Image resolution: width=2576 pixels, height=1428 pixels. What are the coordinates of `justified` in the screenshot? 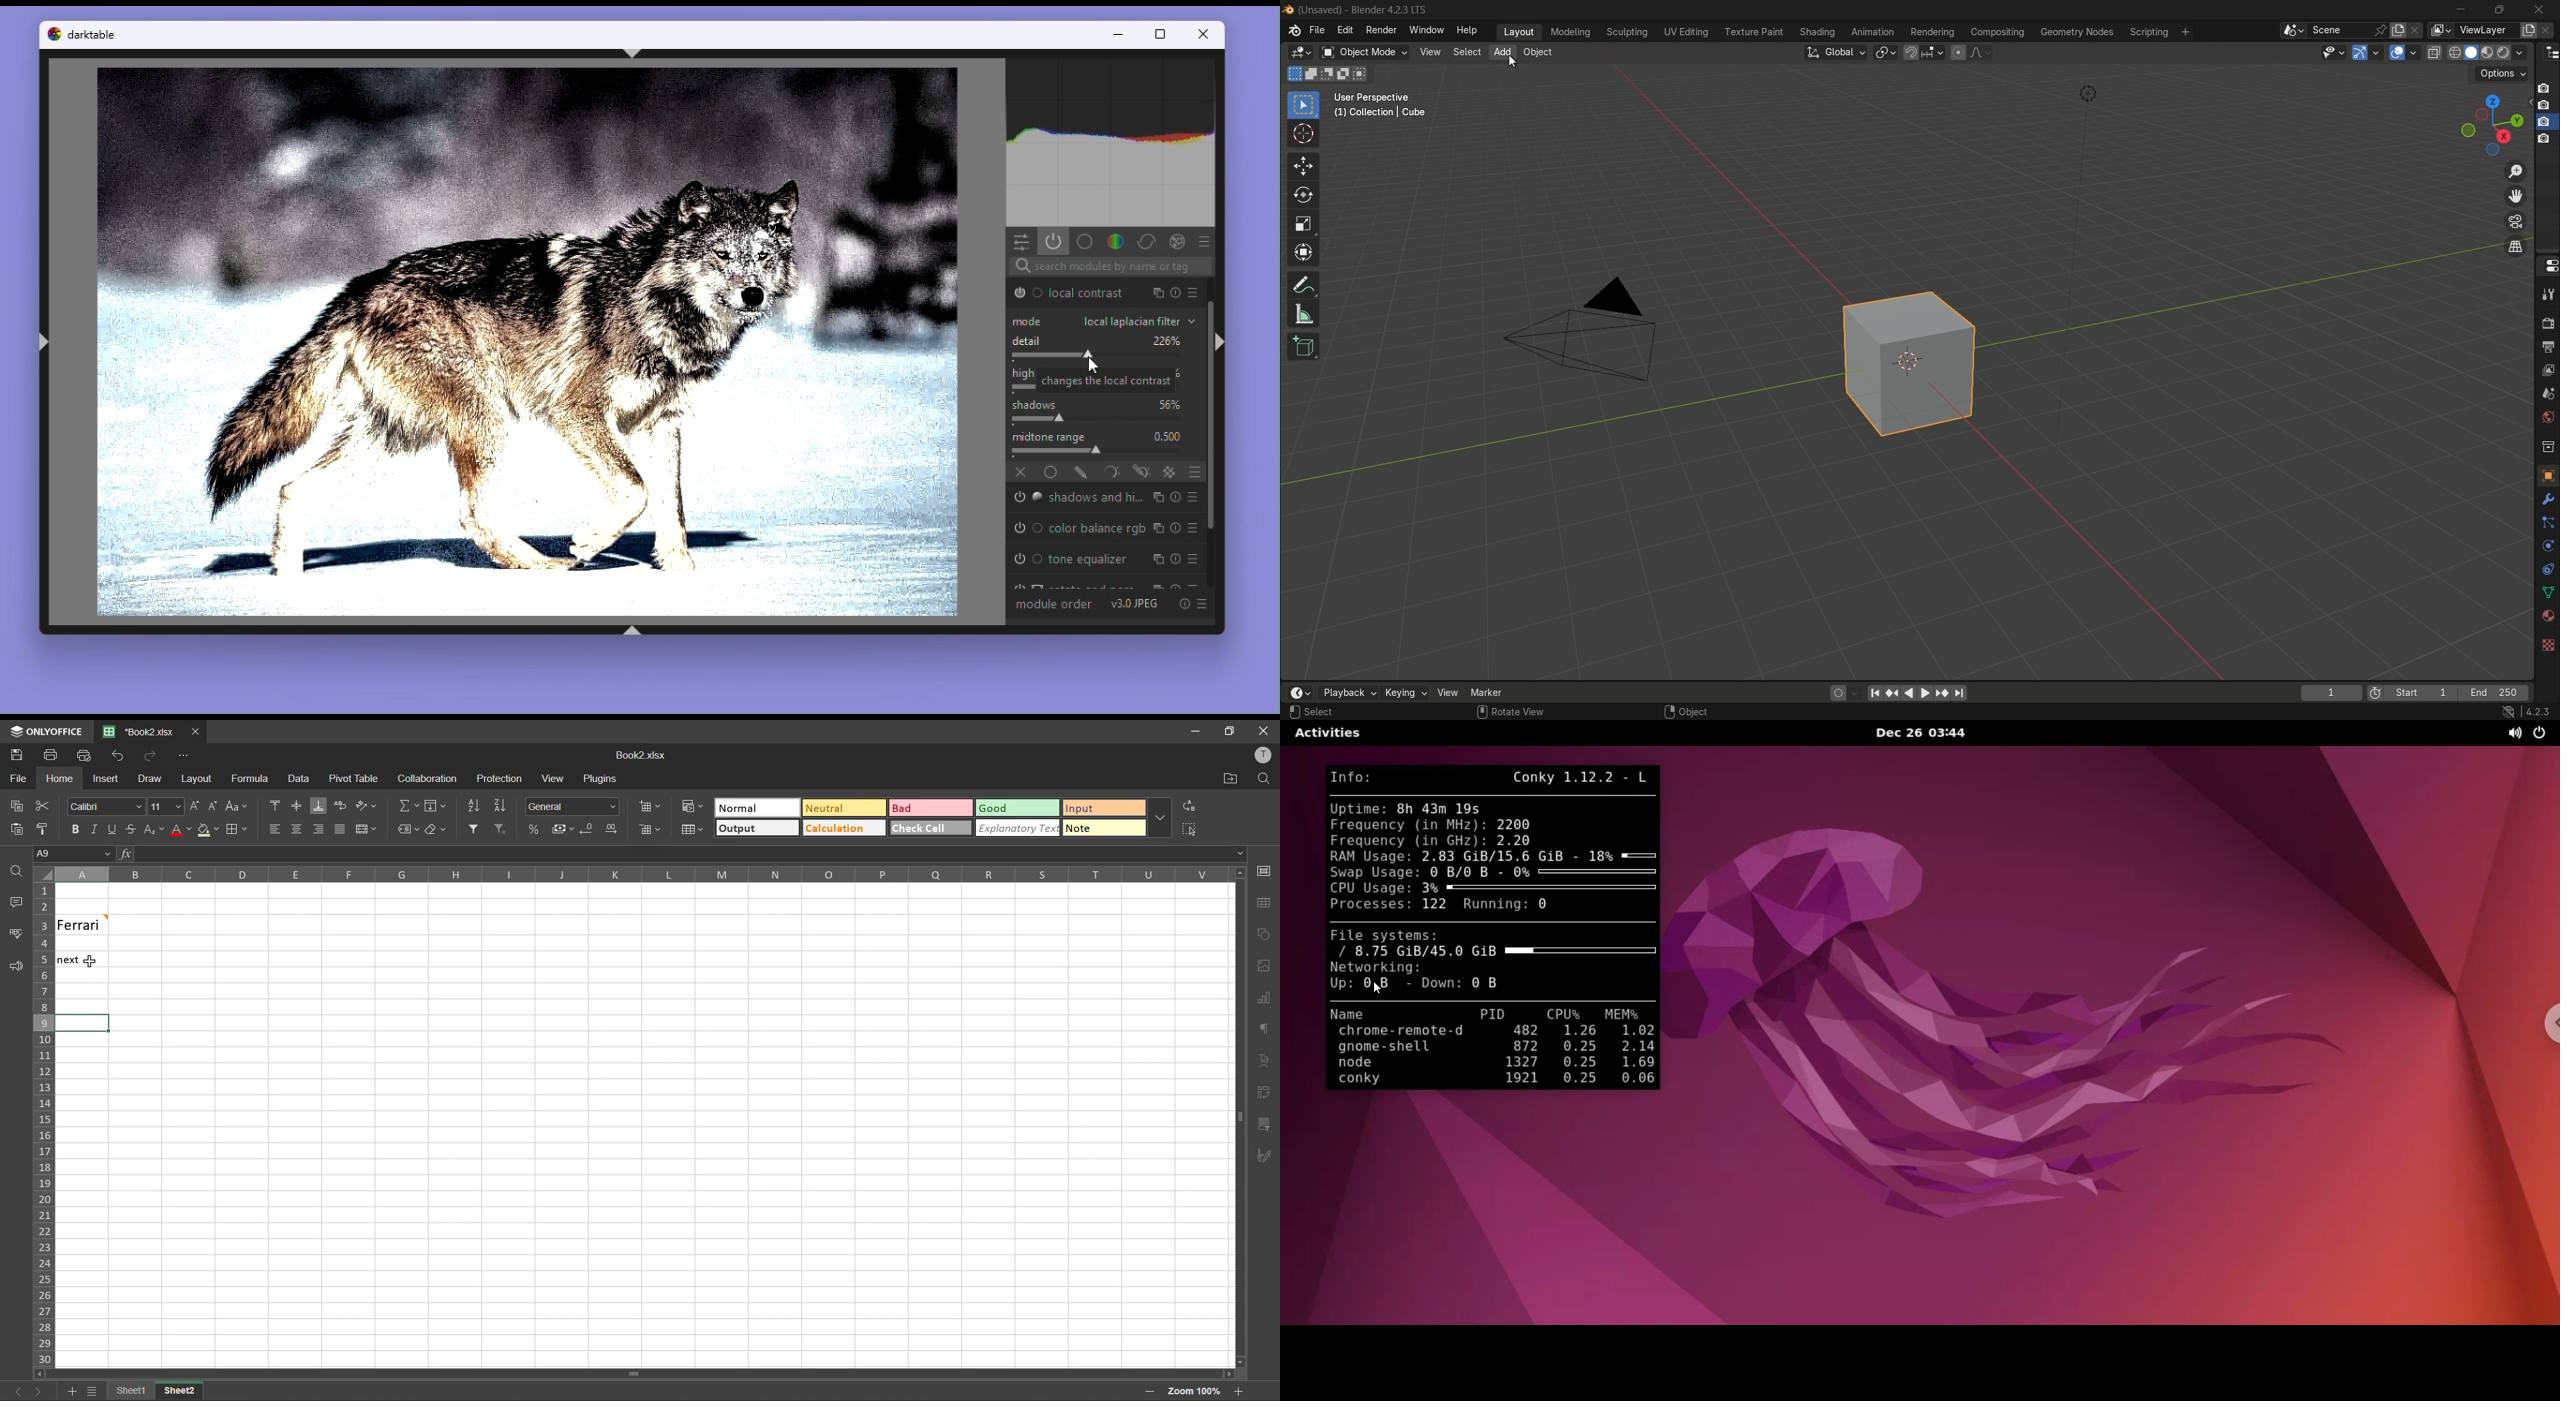 It's located at (342, 830).